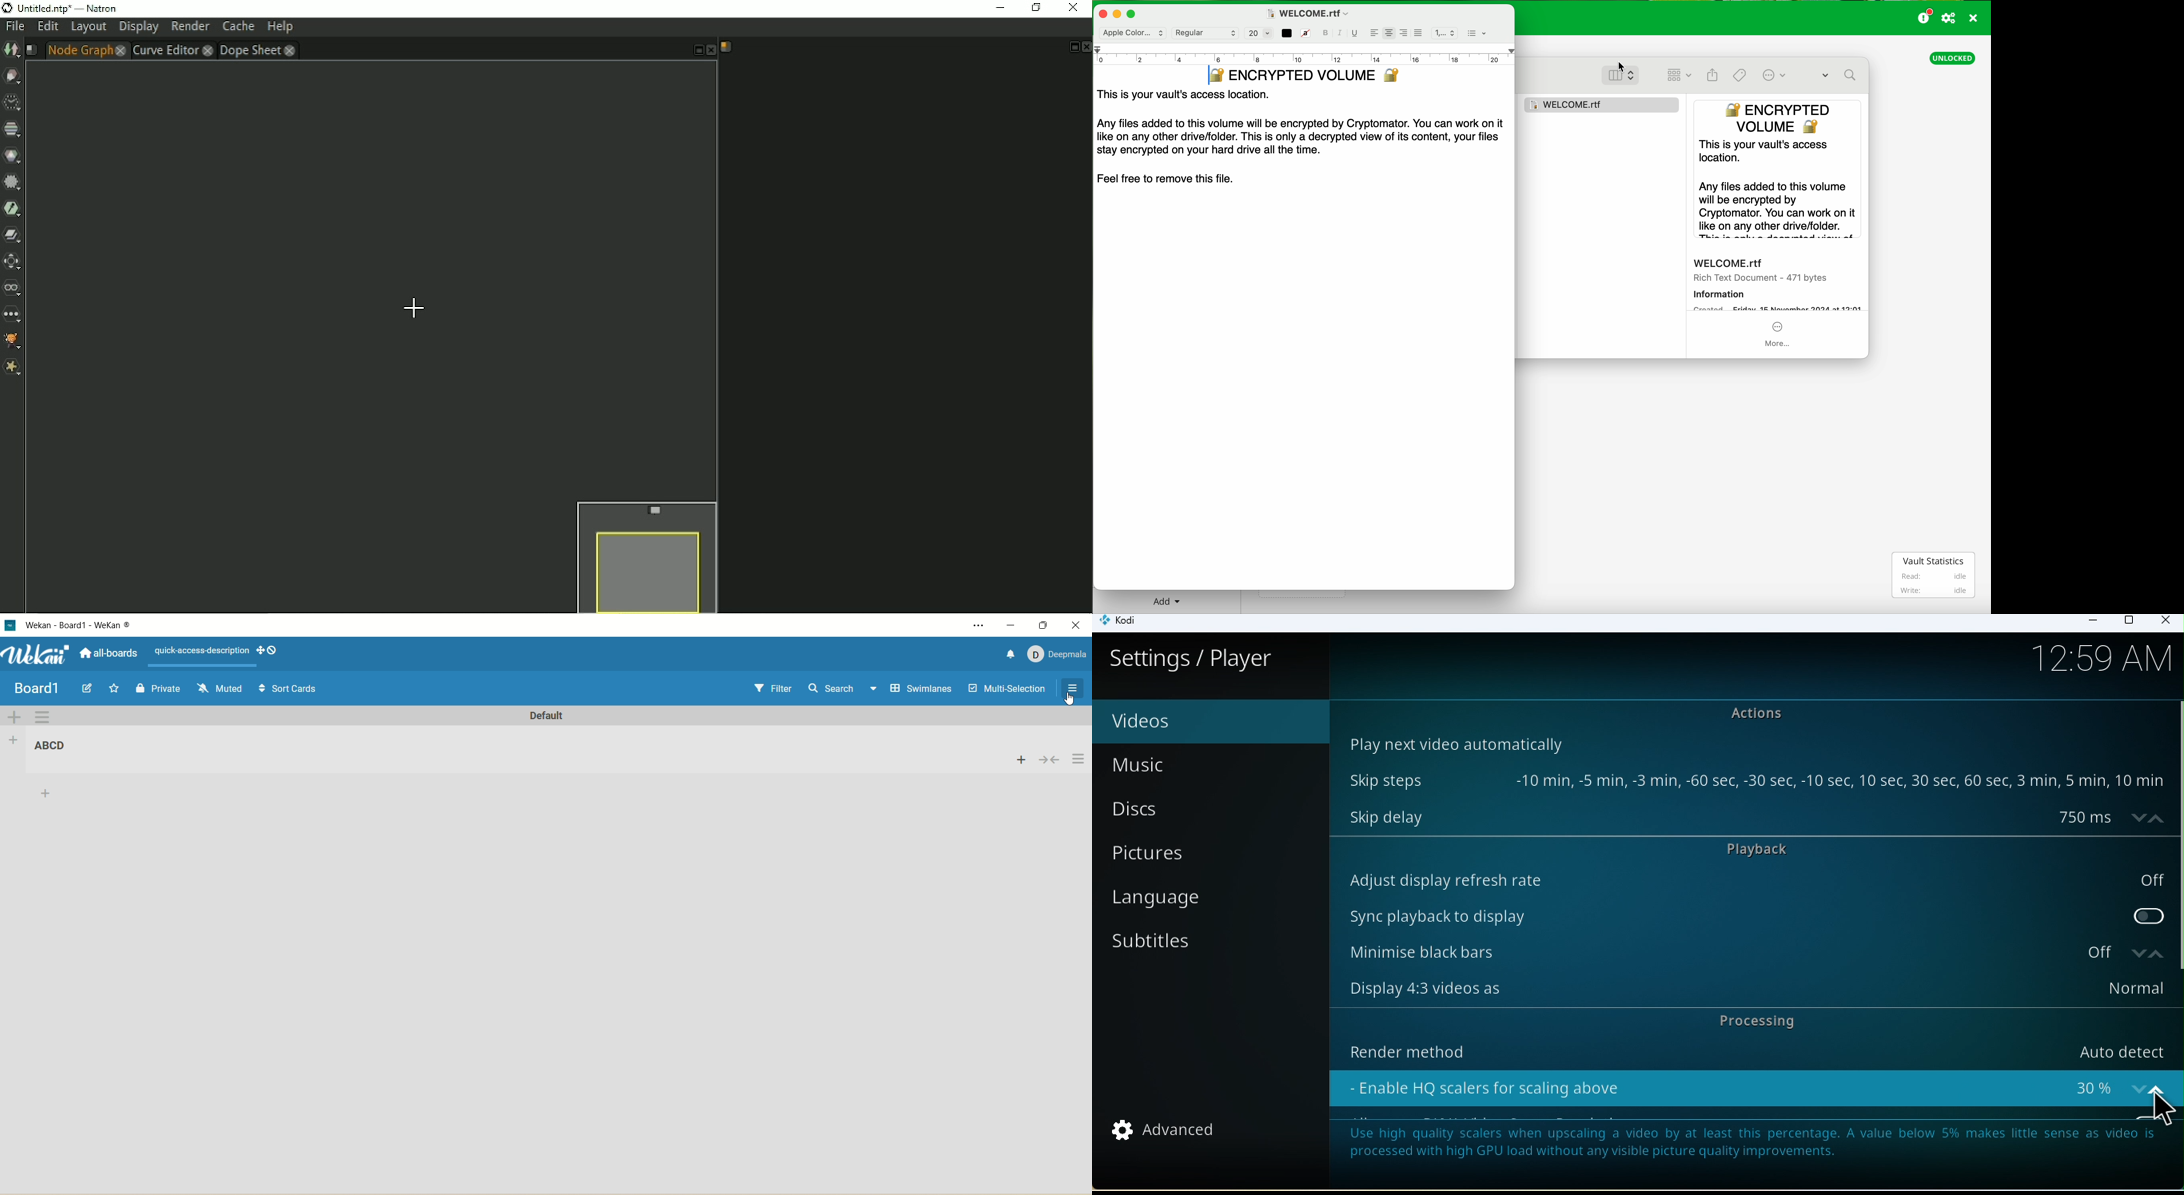 This screenshot has height=1204, width=2184. What do you see at coordinates (1071, 690) in the screenshot?
I see `close/open sidebar` at bounding box center [1071, 690].